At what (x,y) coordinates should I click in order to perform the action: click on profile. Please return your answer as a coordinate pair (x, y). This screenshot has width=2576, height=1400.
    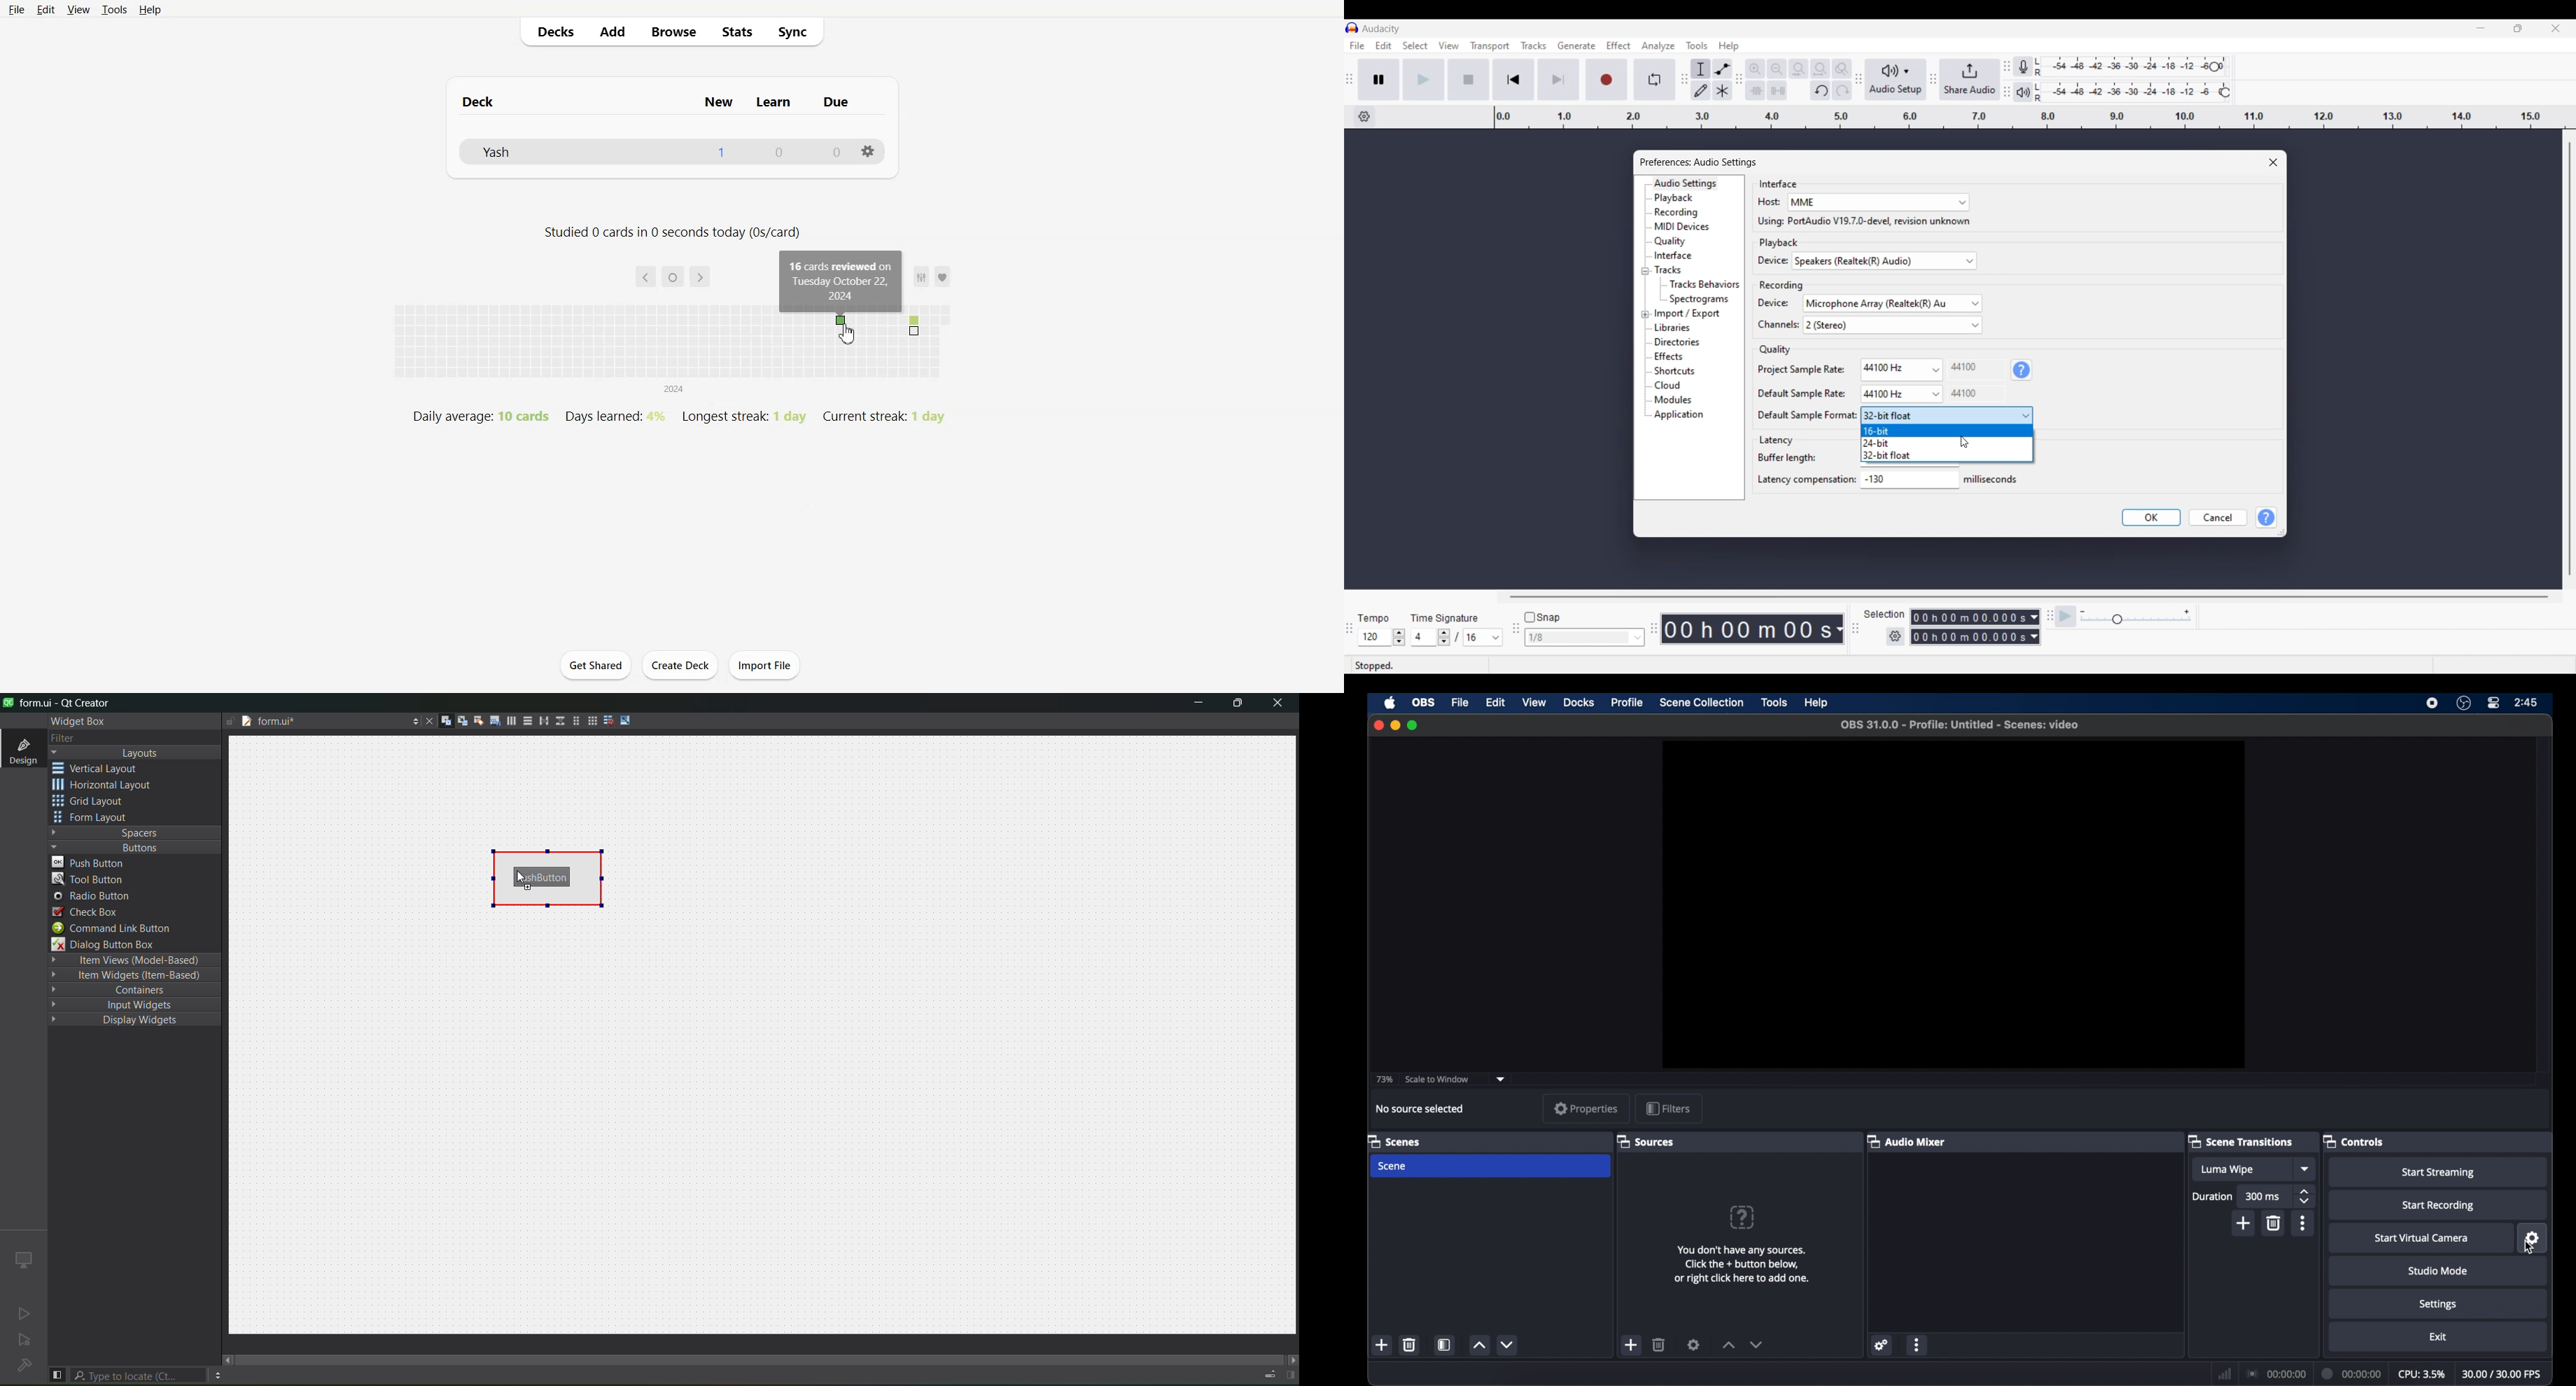
    Looking at the image, I should click on (1626, 703).